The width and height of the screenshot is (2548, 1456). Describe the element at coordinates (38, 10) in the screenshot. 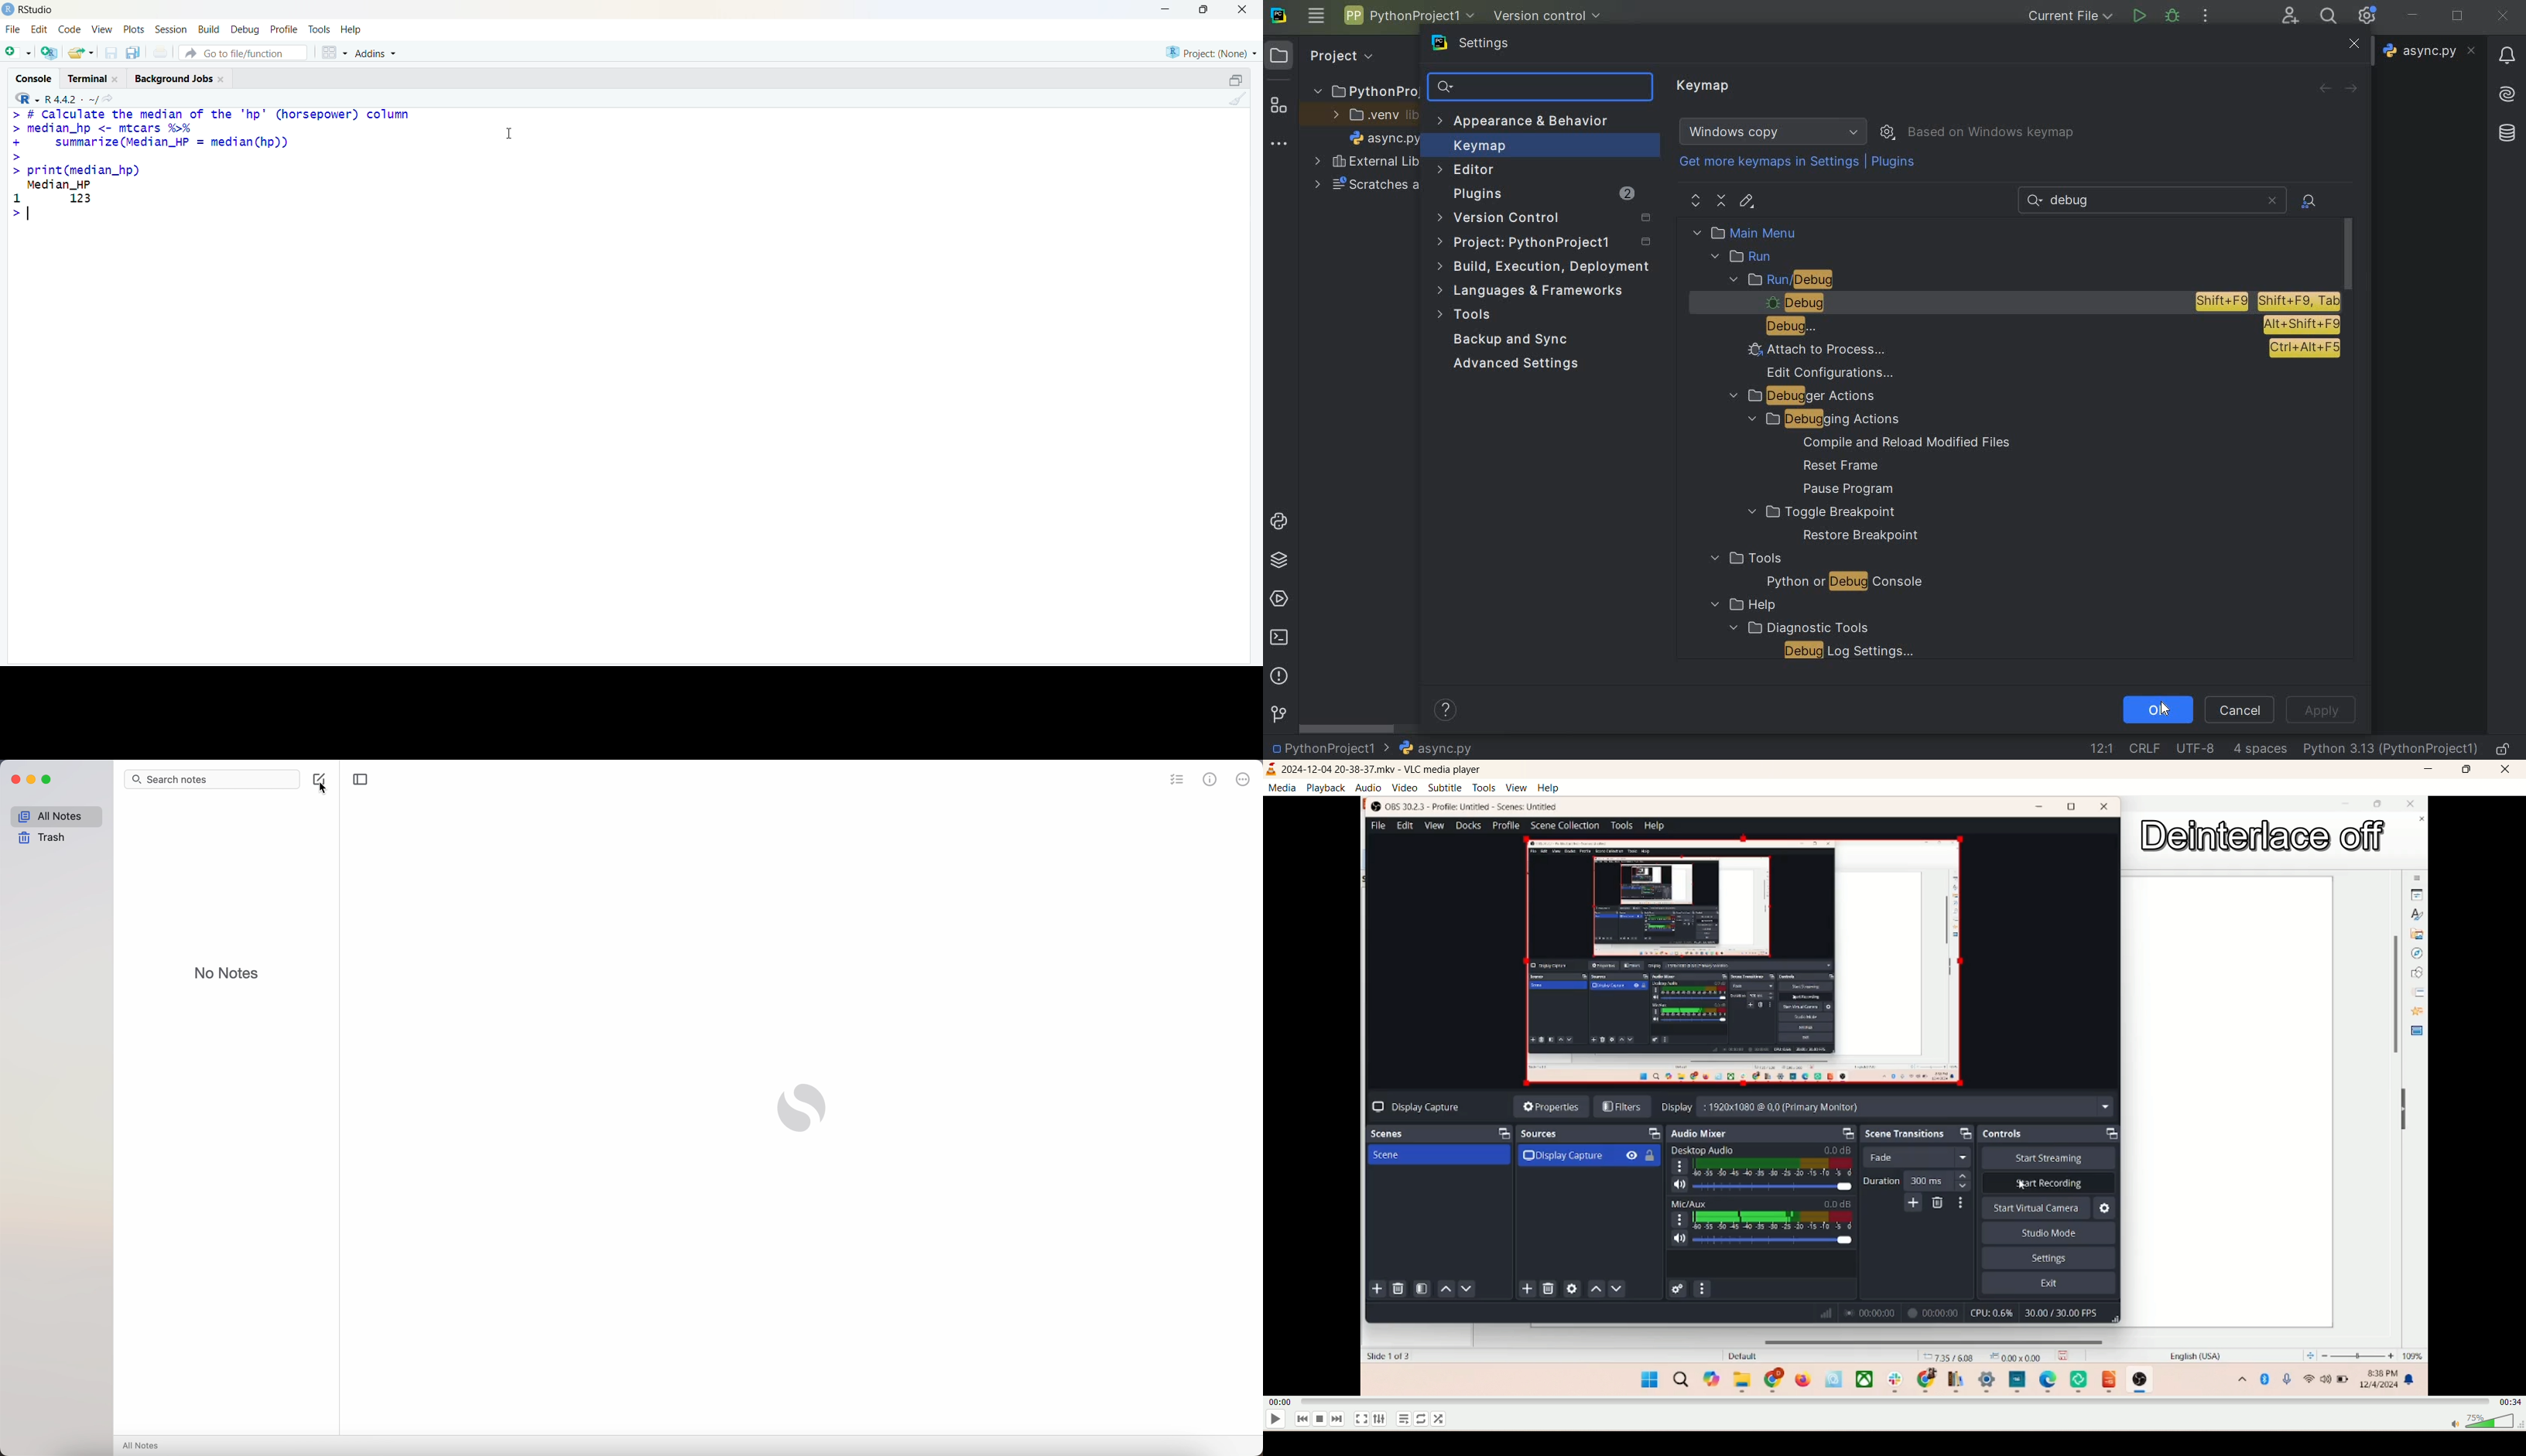

I see `RStudio` at that location.